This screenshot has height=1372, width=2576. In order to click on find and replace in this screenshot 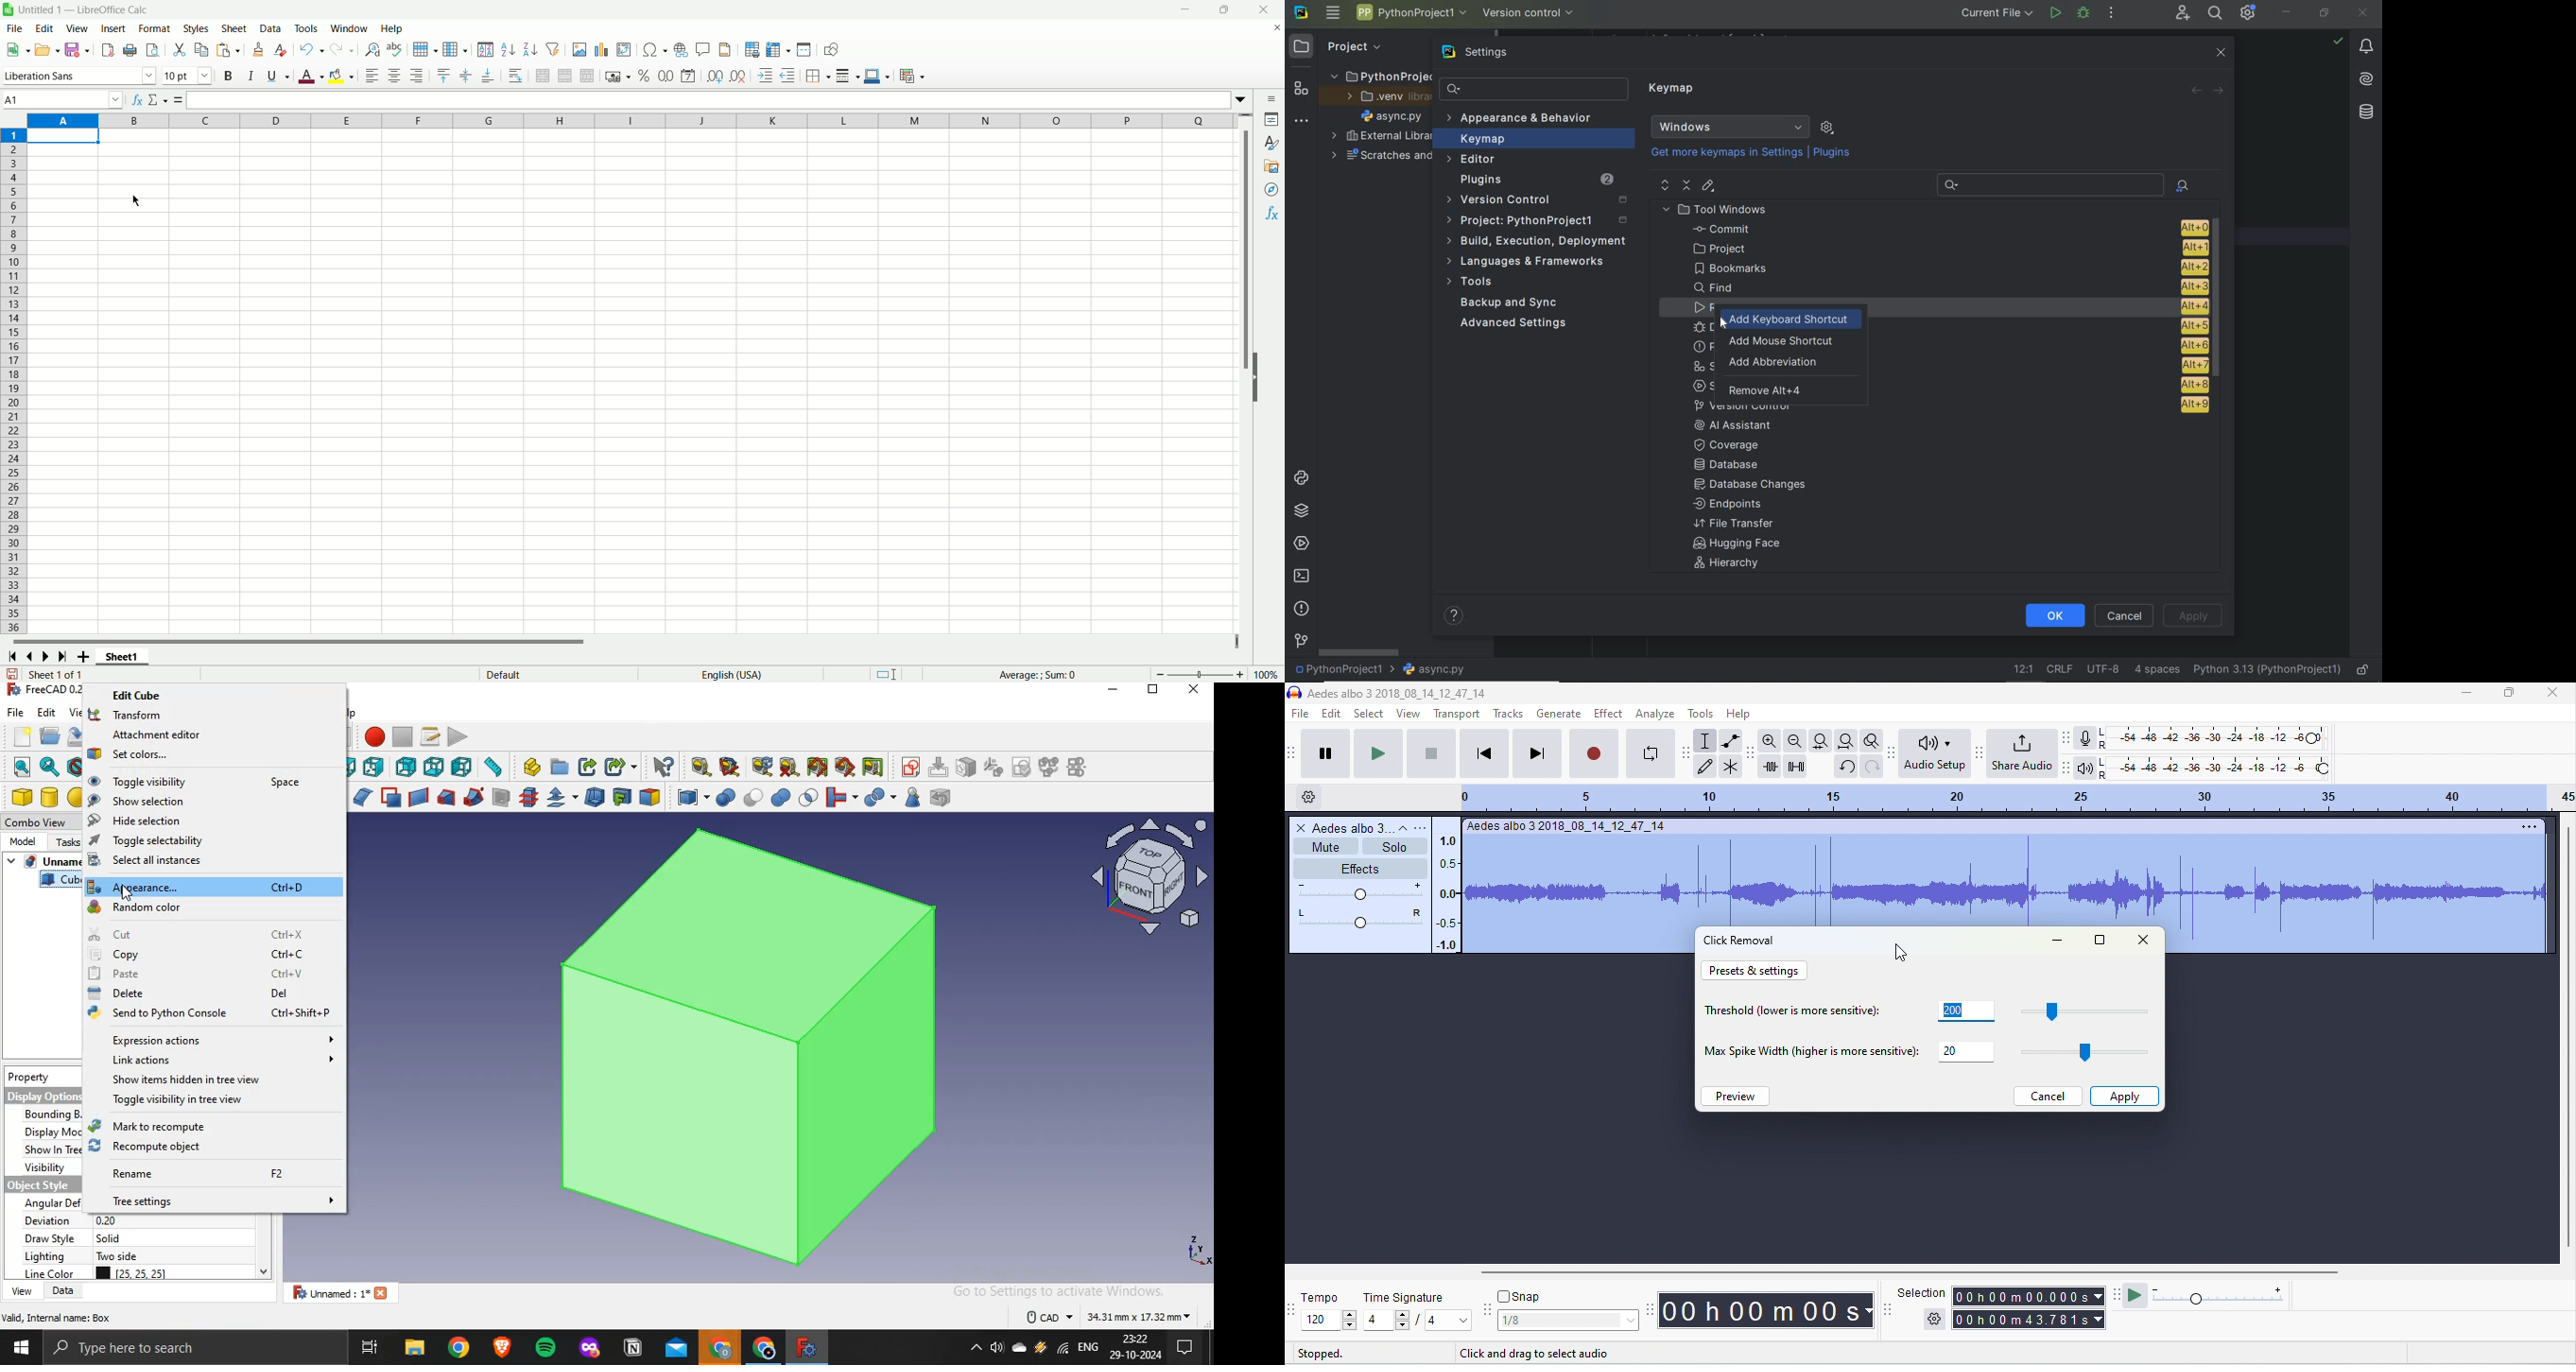, I will do `click(371, 50)`.